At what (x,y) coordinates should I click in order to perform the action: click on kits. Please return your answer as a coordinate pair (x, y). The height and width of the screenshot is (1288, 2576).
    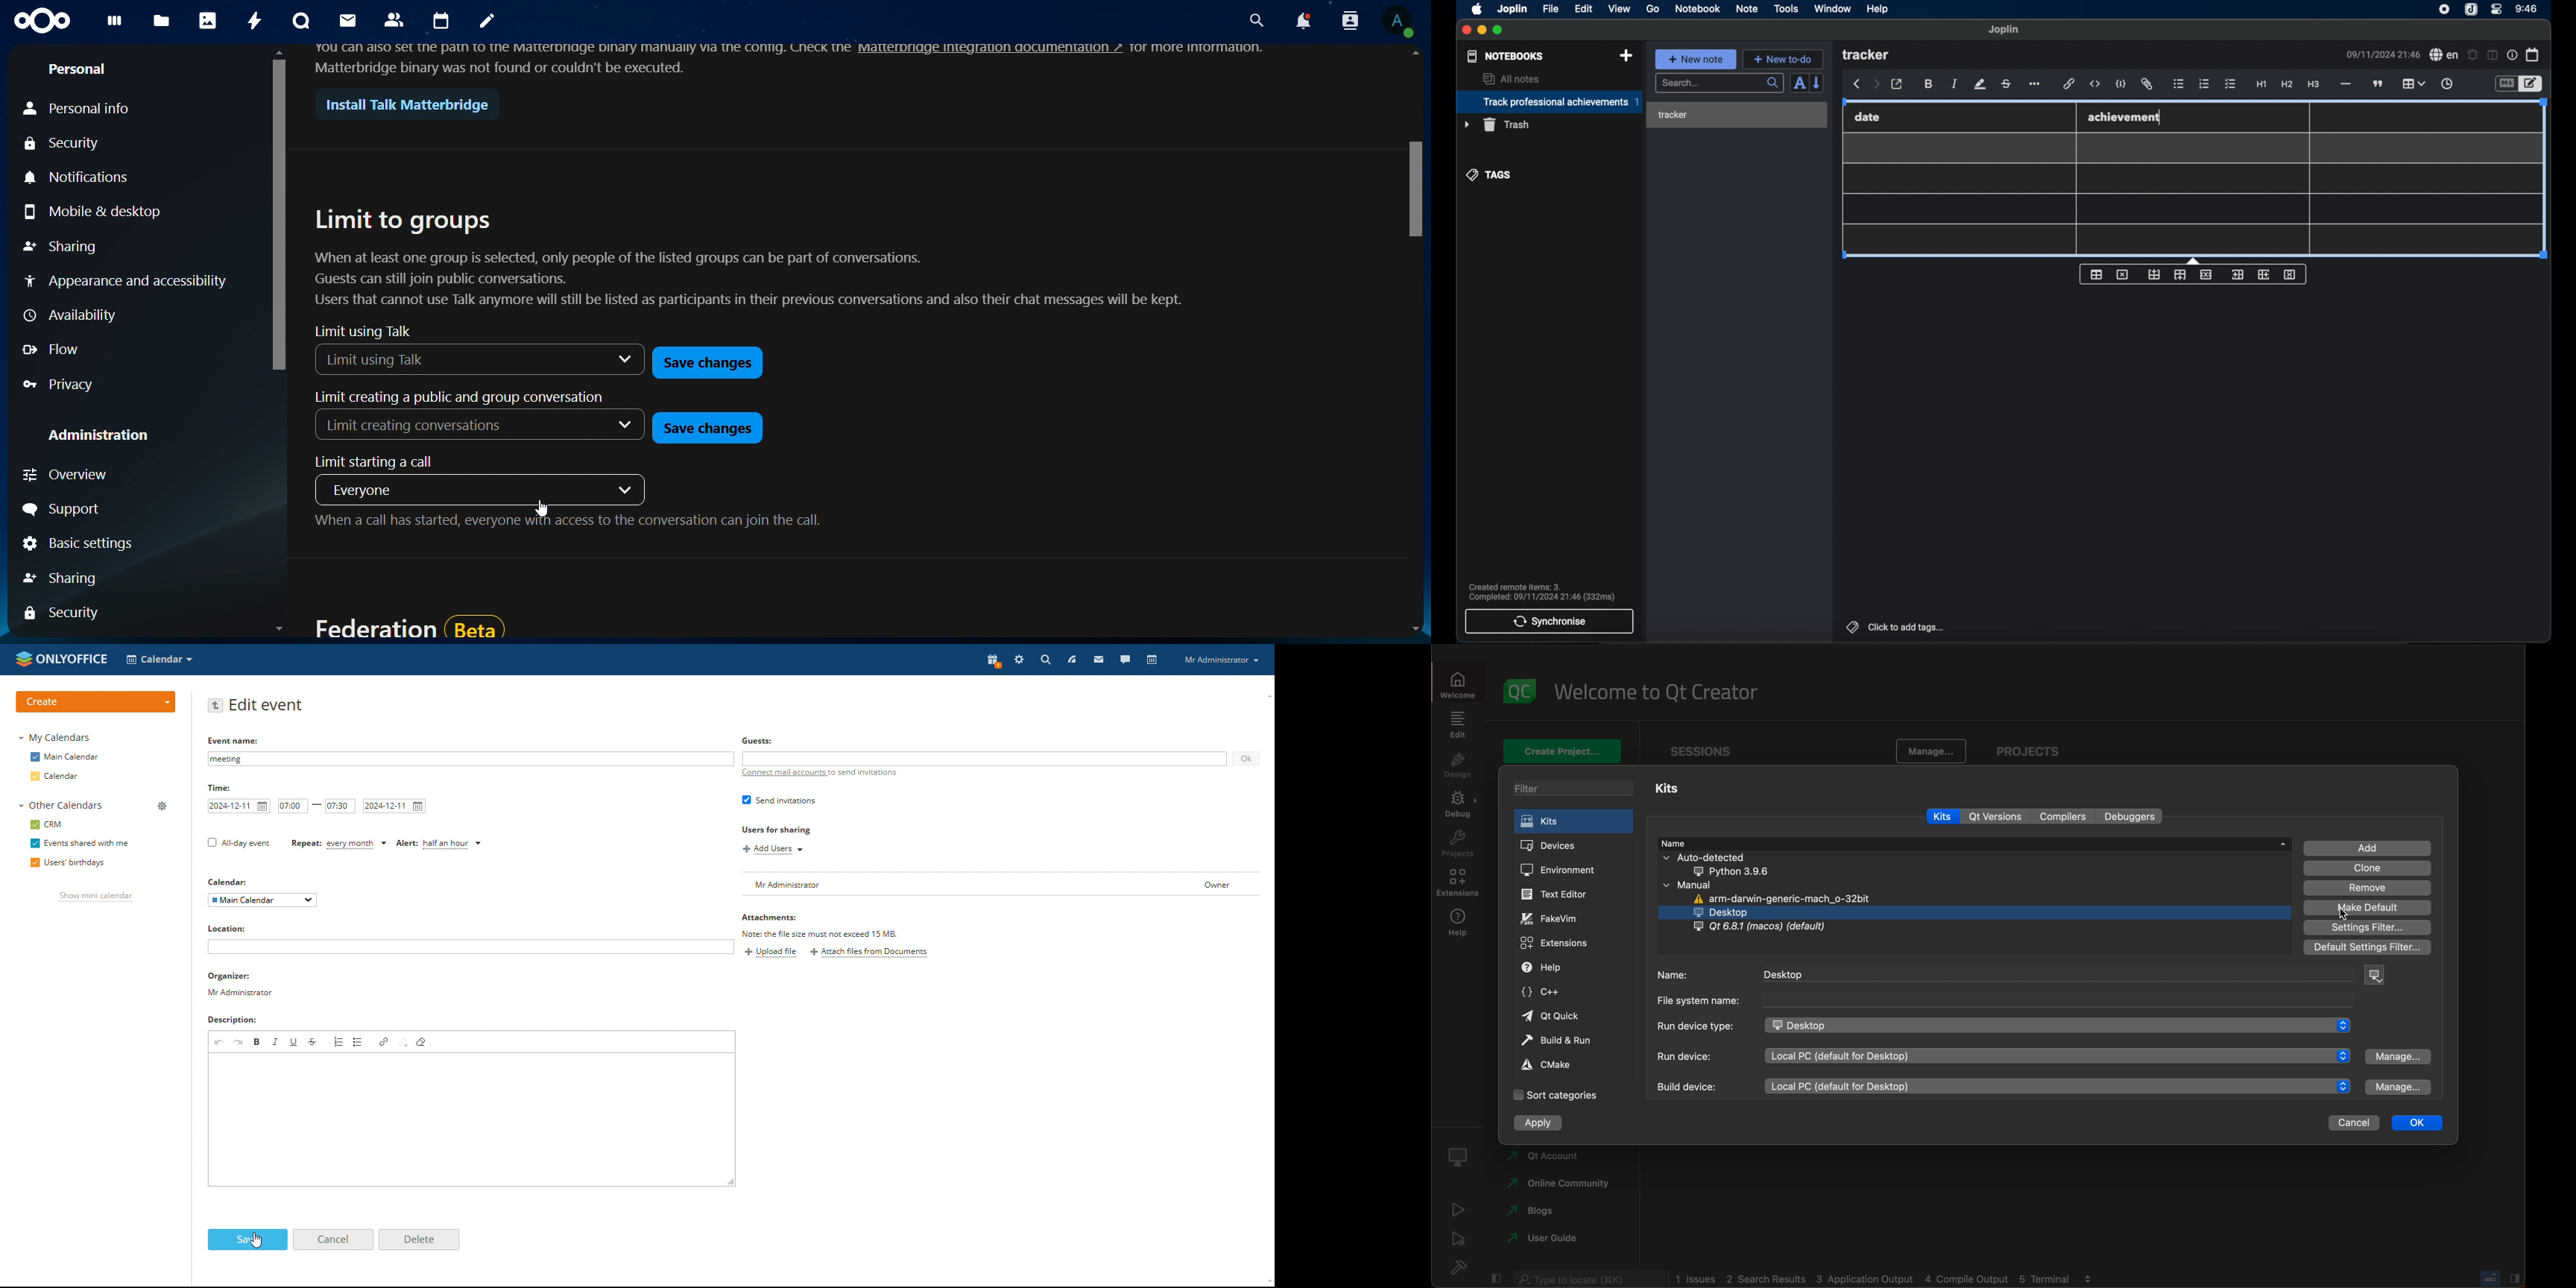
    Looking at the image, I should click on (1672, 789).